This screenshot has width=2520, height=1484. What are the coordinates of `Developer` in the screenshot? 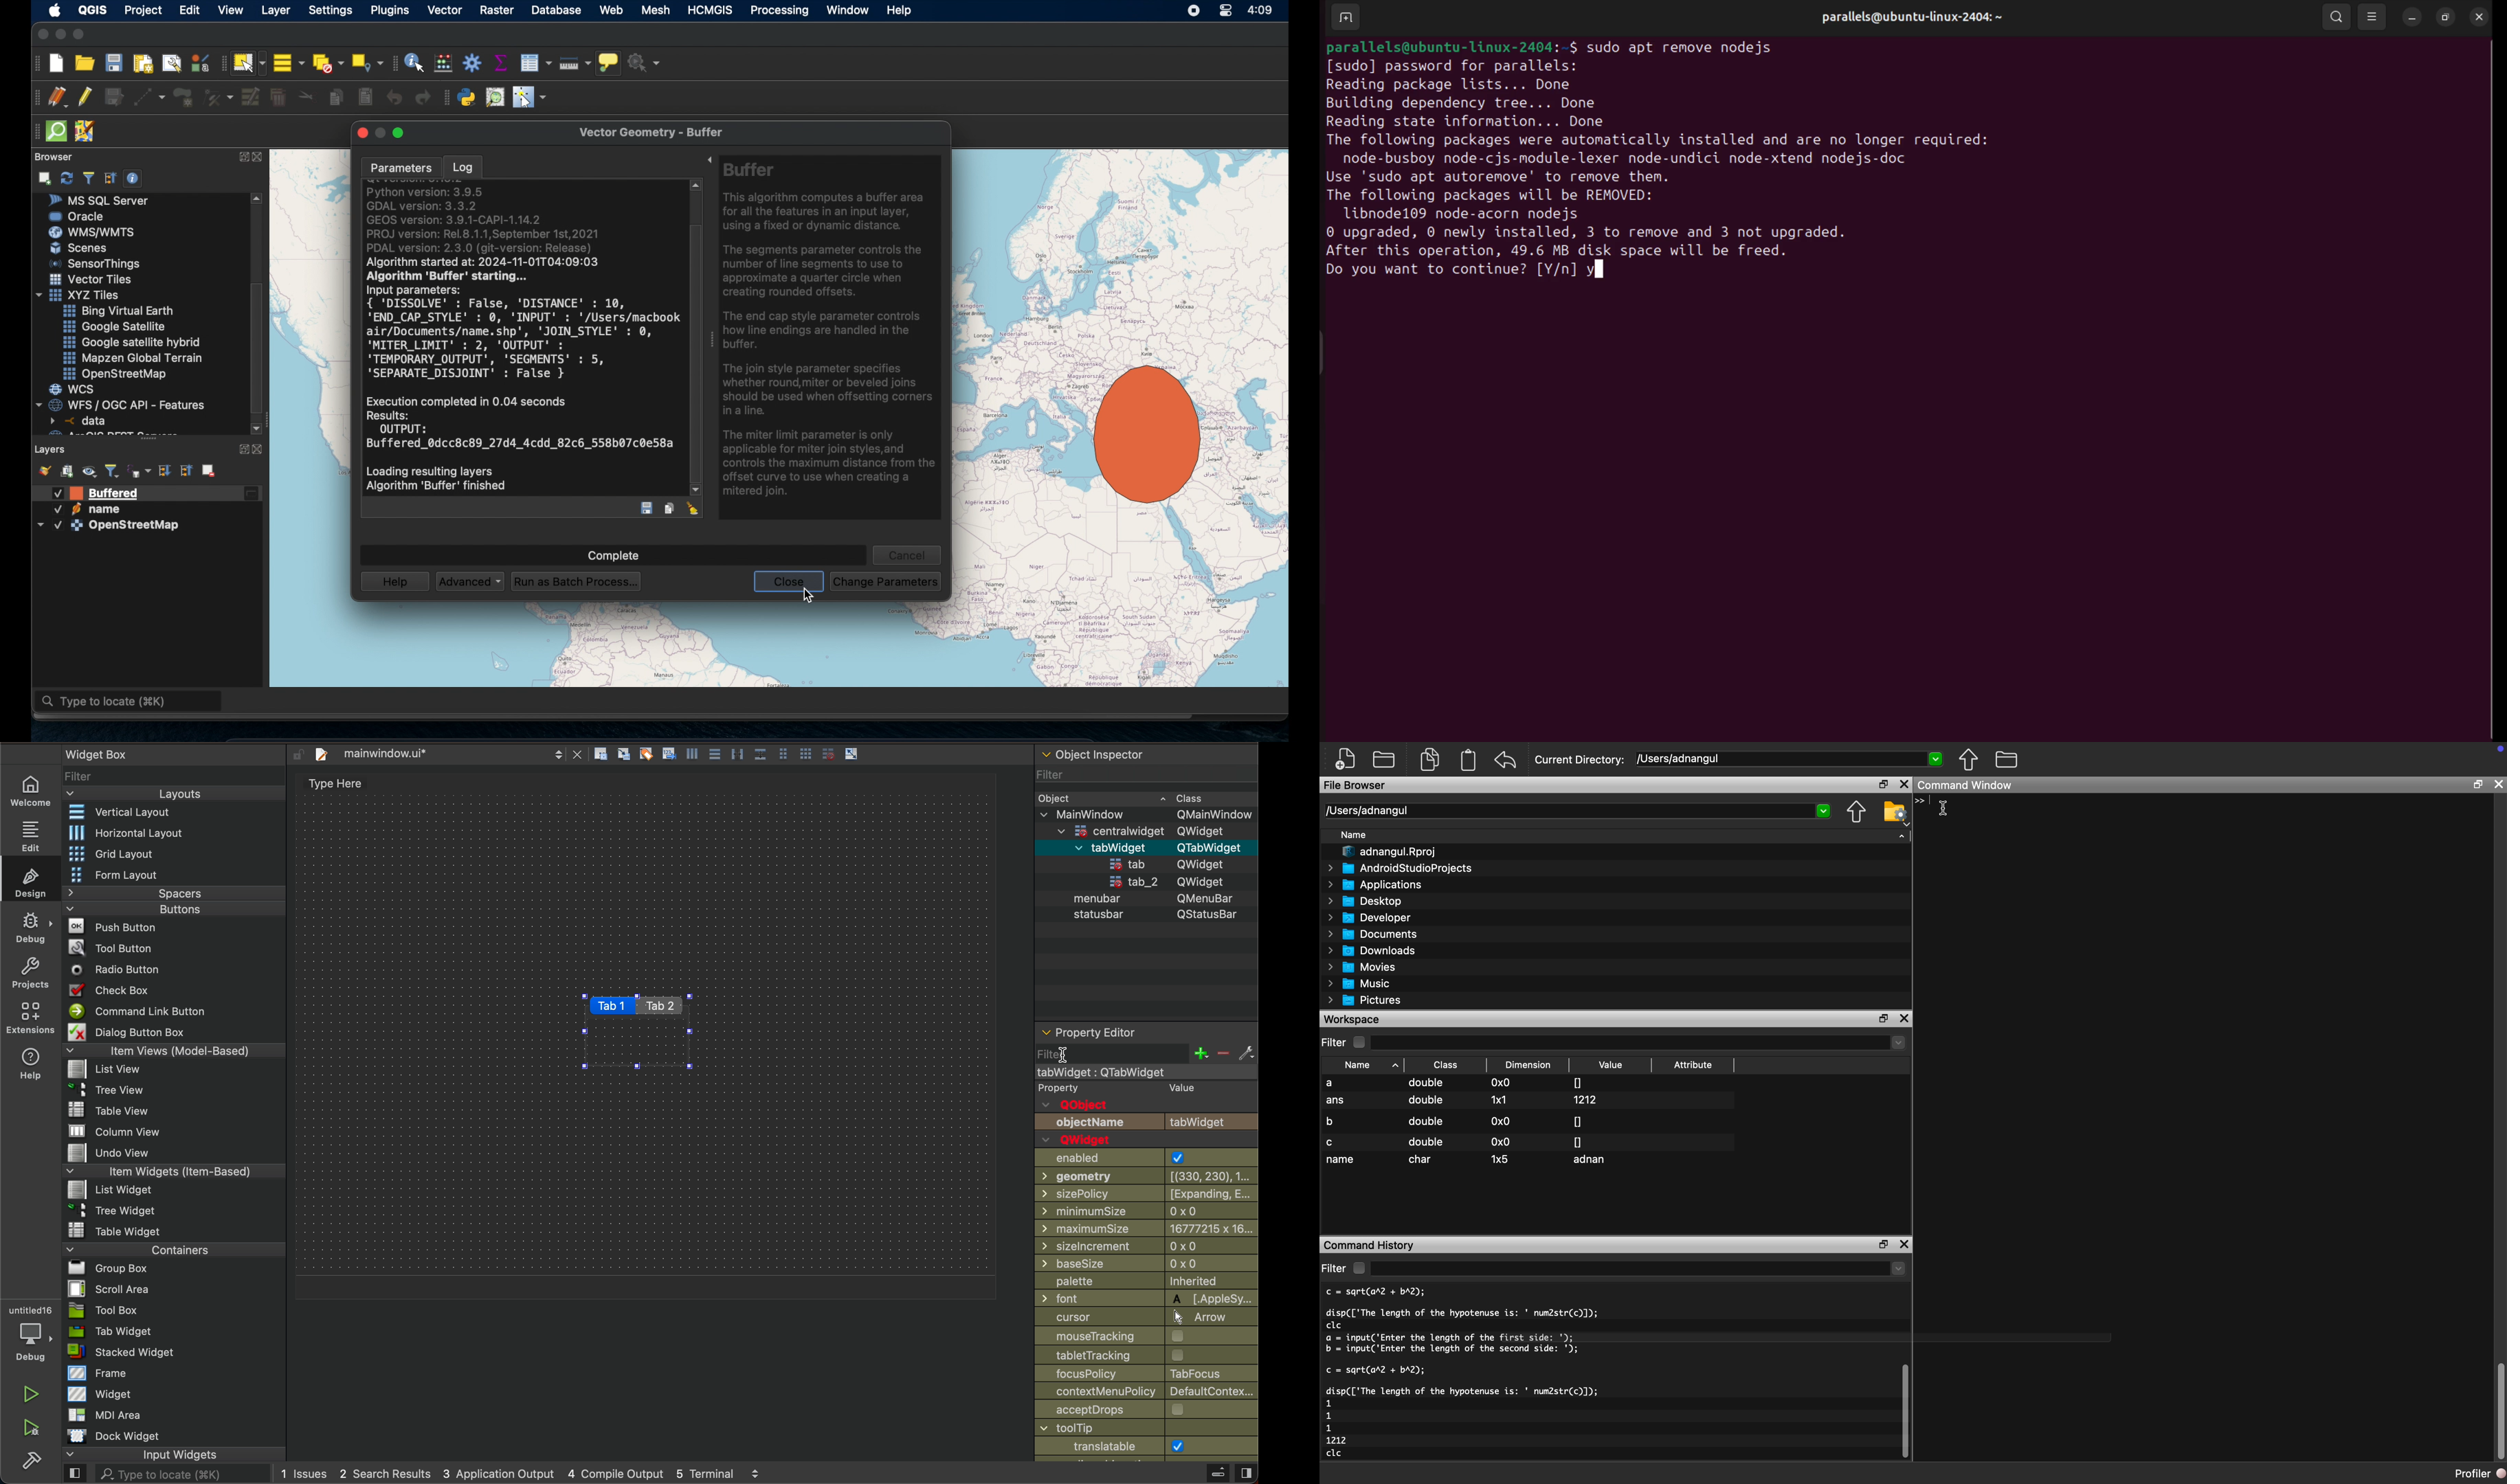 It's located at (1373, 917).